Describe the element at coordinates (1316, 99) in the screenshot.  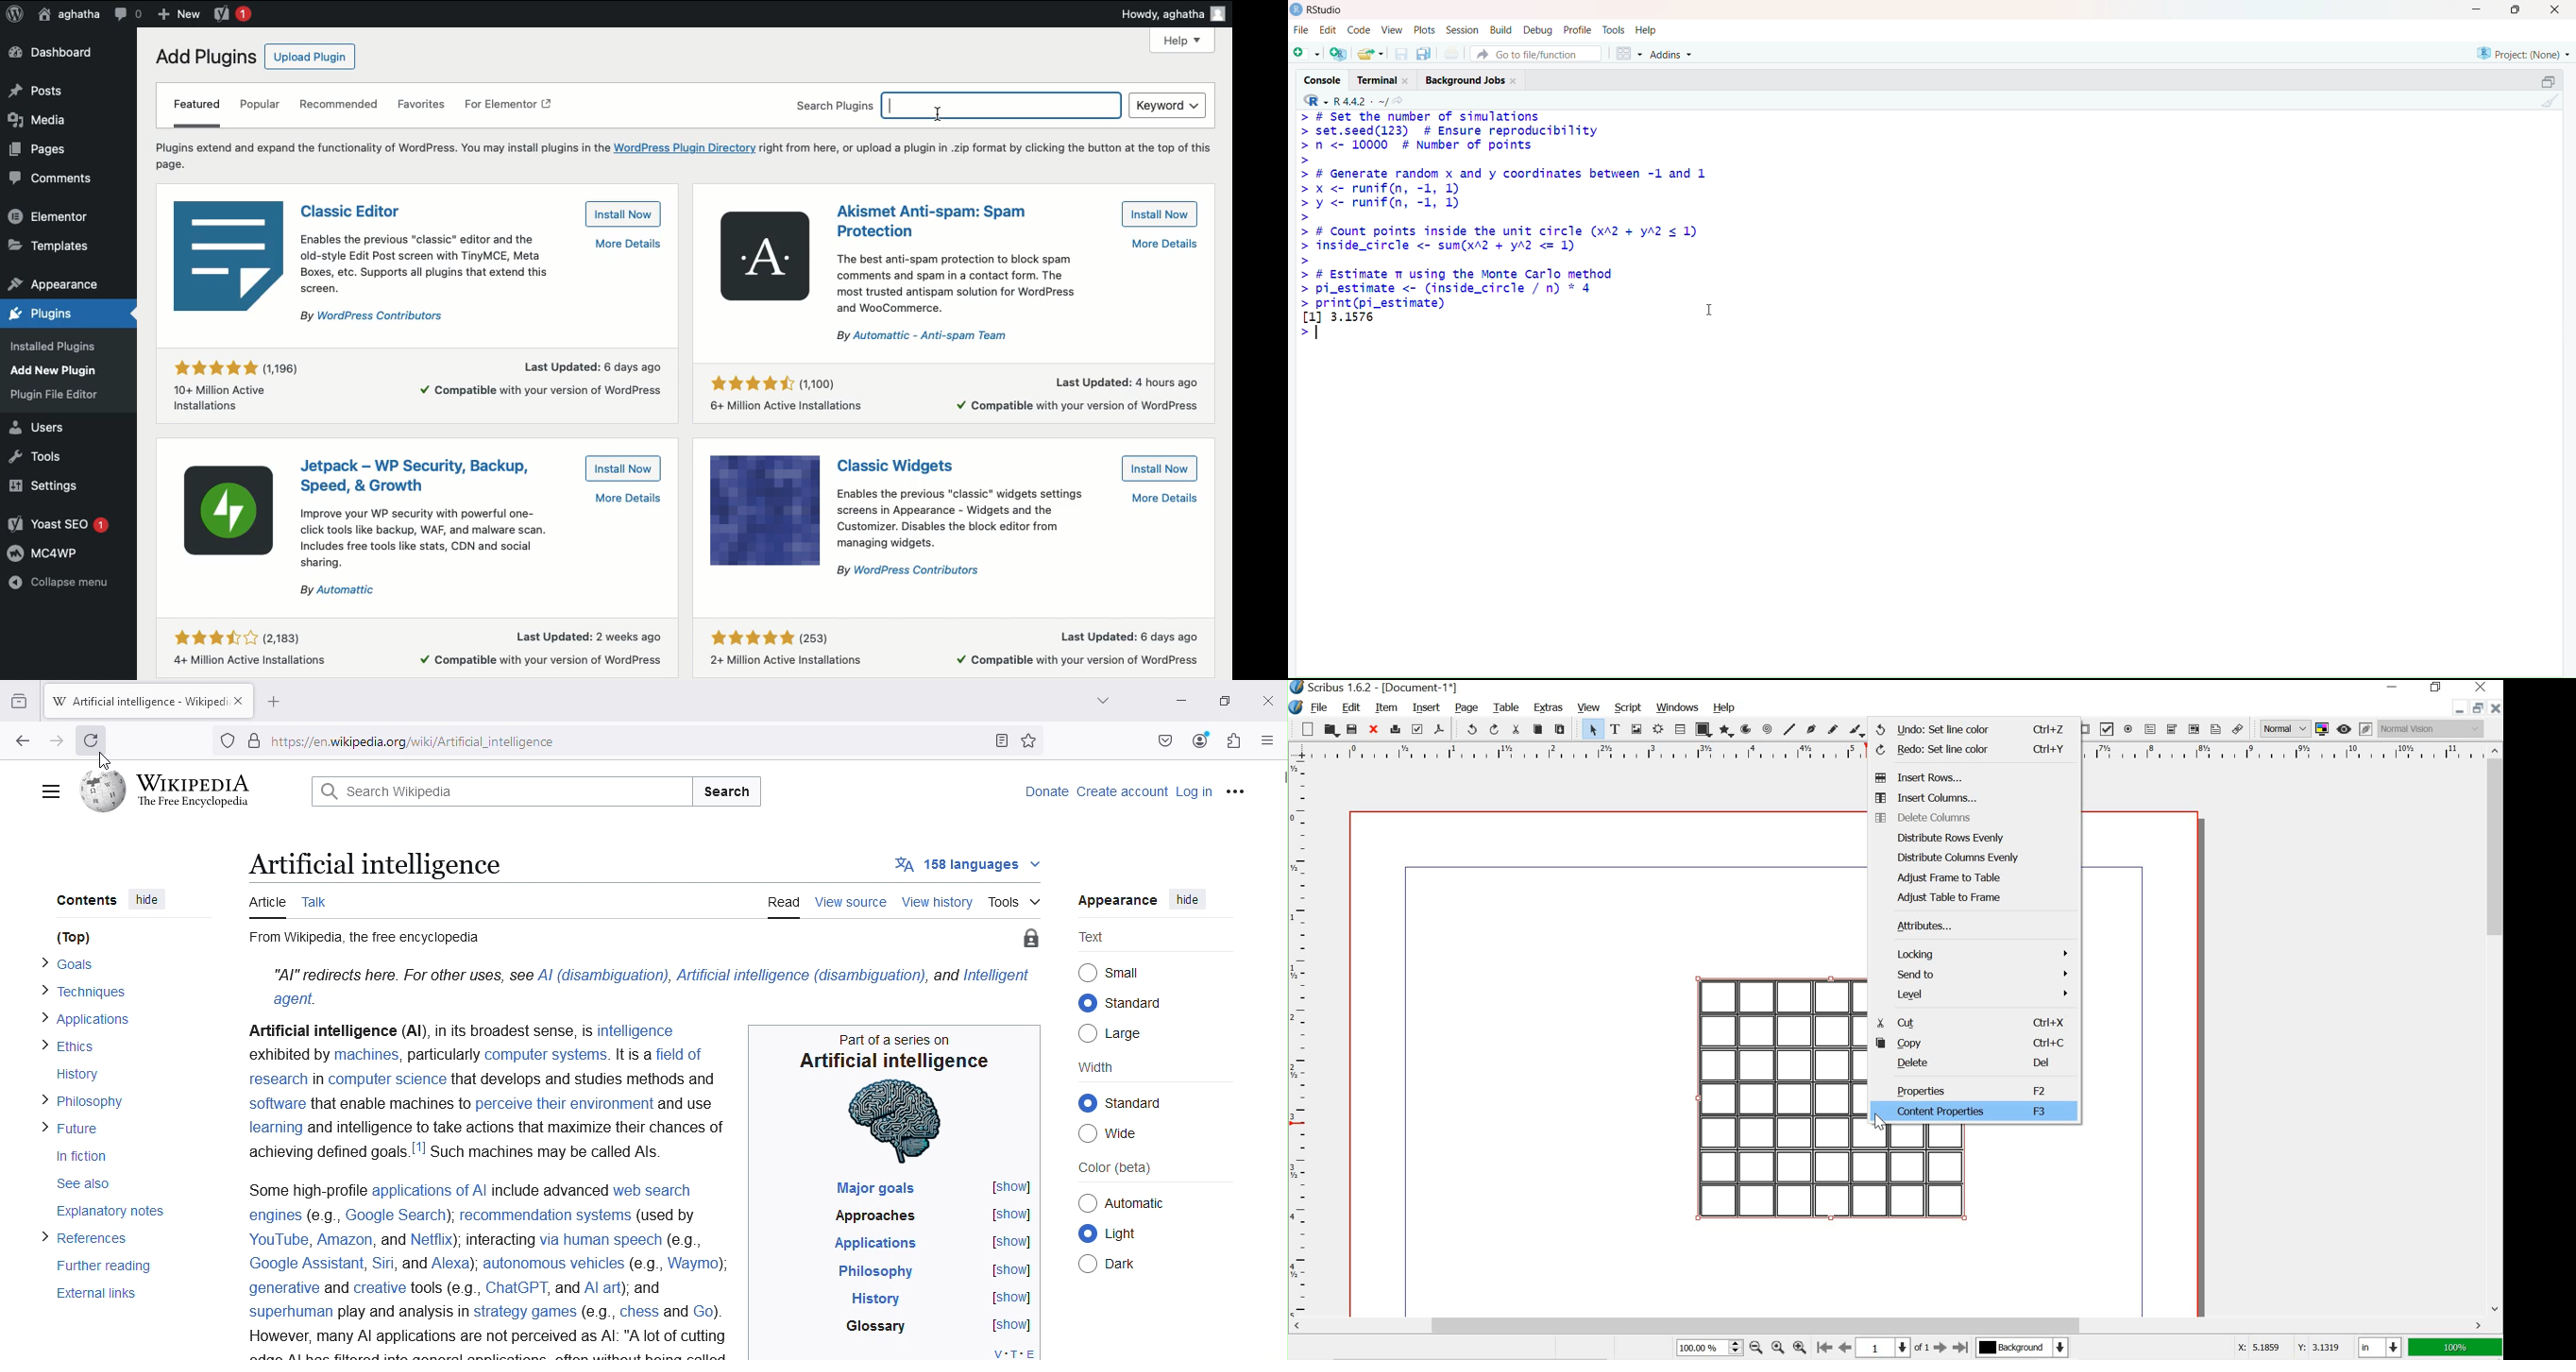
I see `R` at that location.